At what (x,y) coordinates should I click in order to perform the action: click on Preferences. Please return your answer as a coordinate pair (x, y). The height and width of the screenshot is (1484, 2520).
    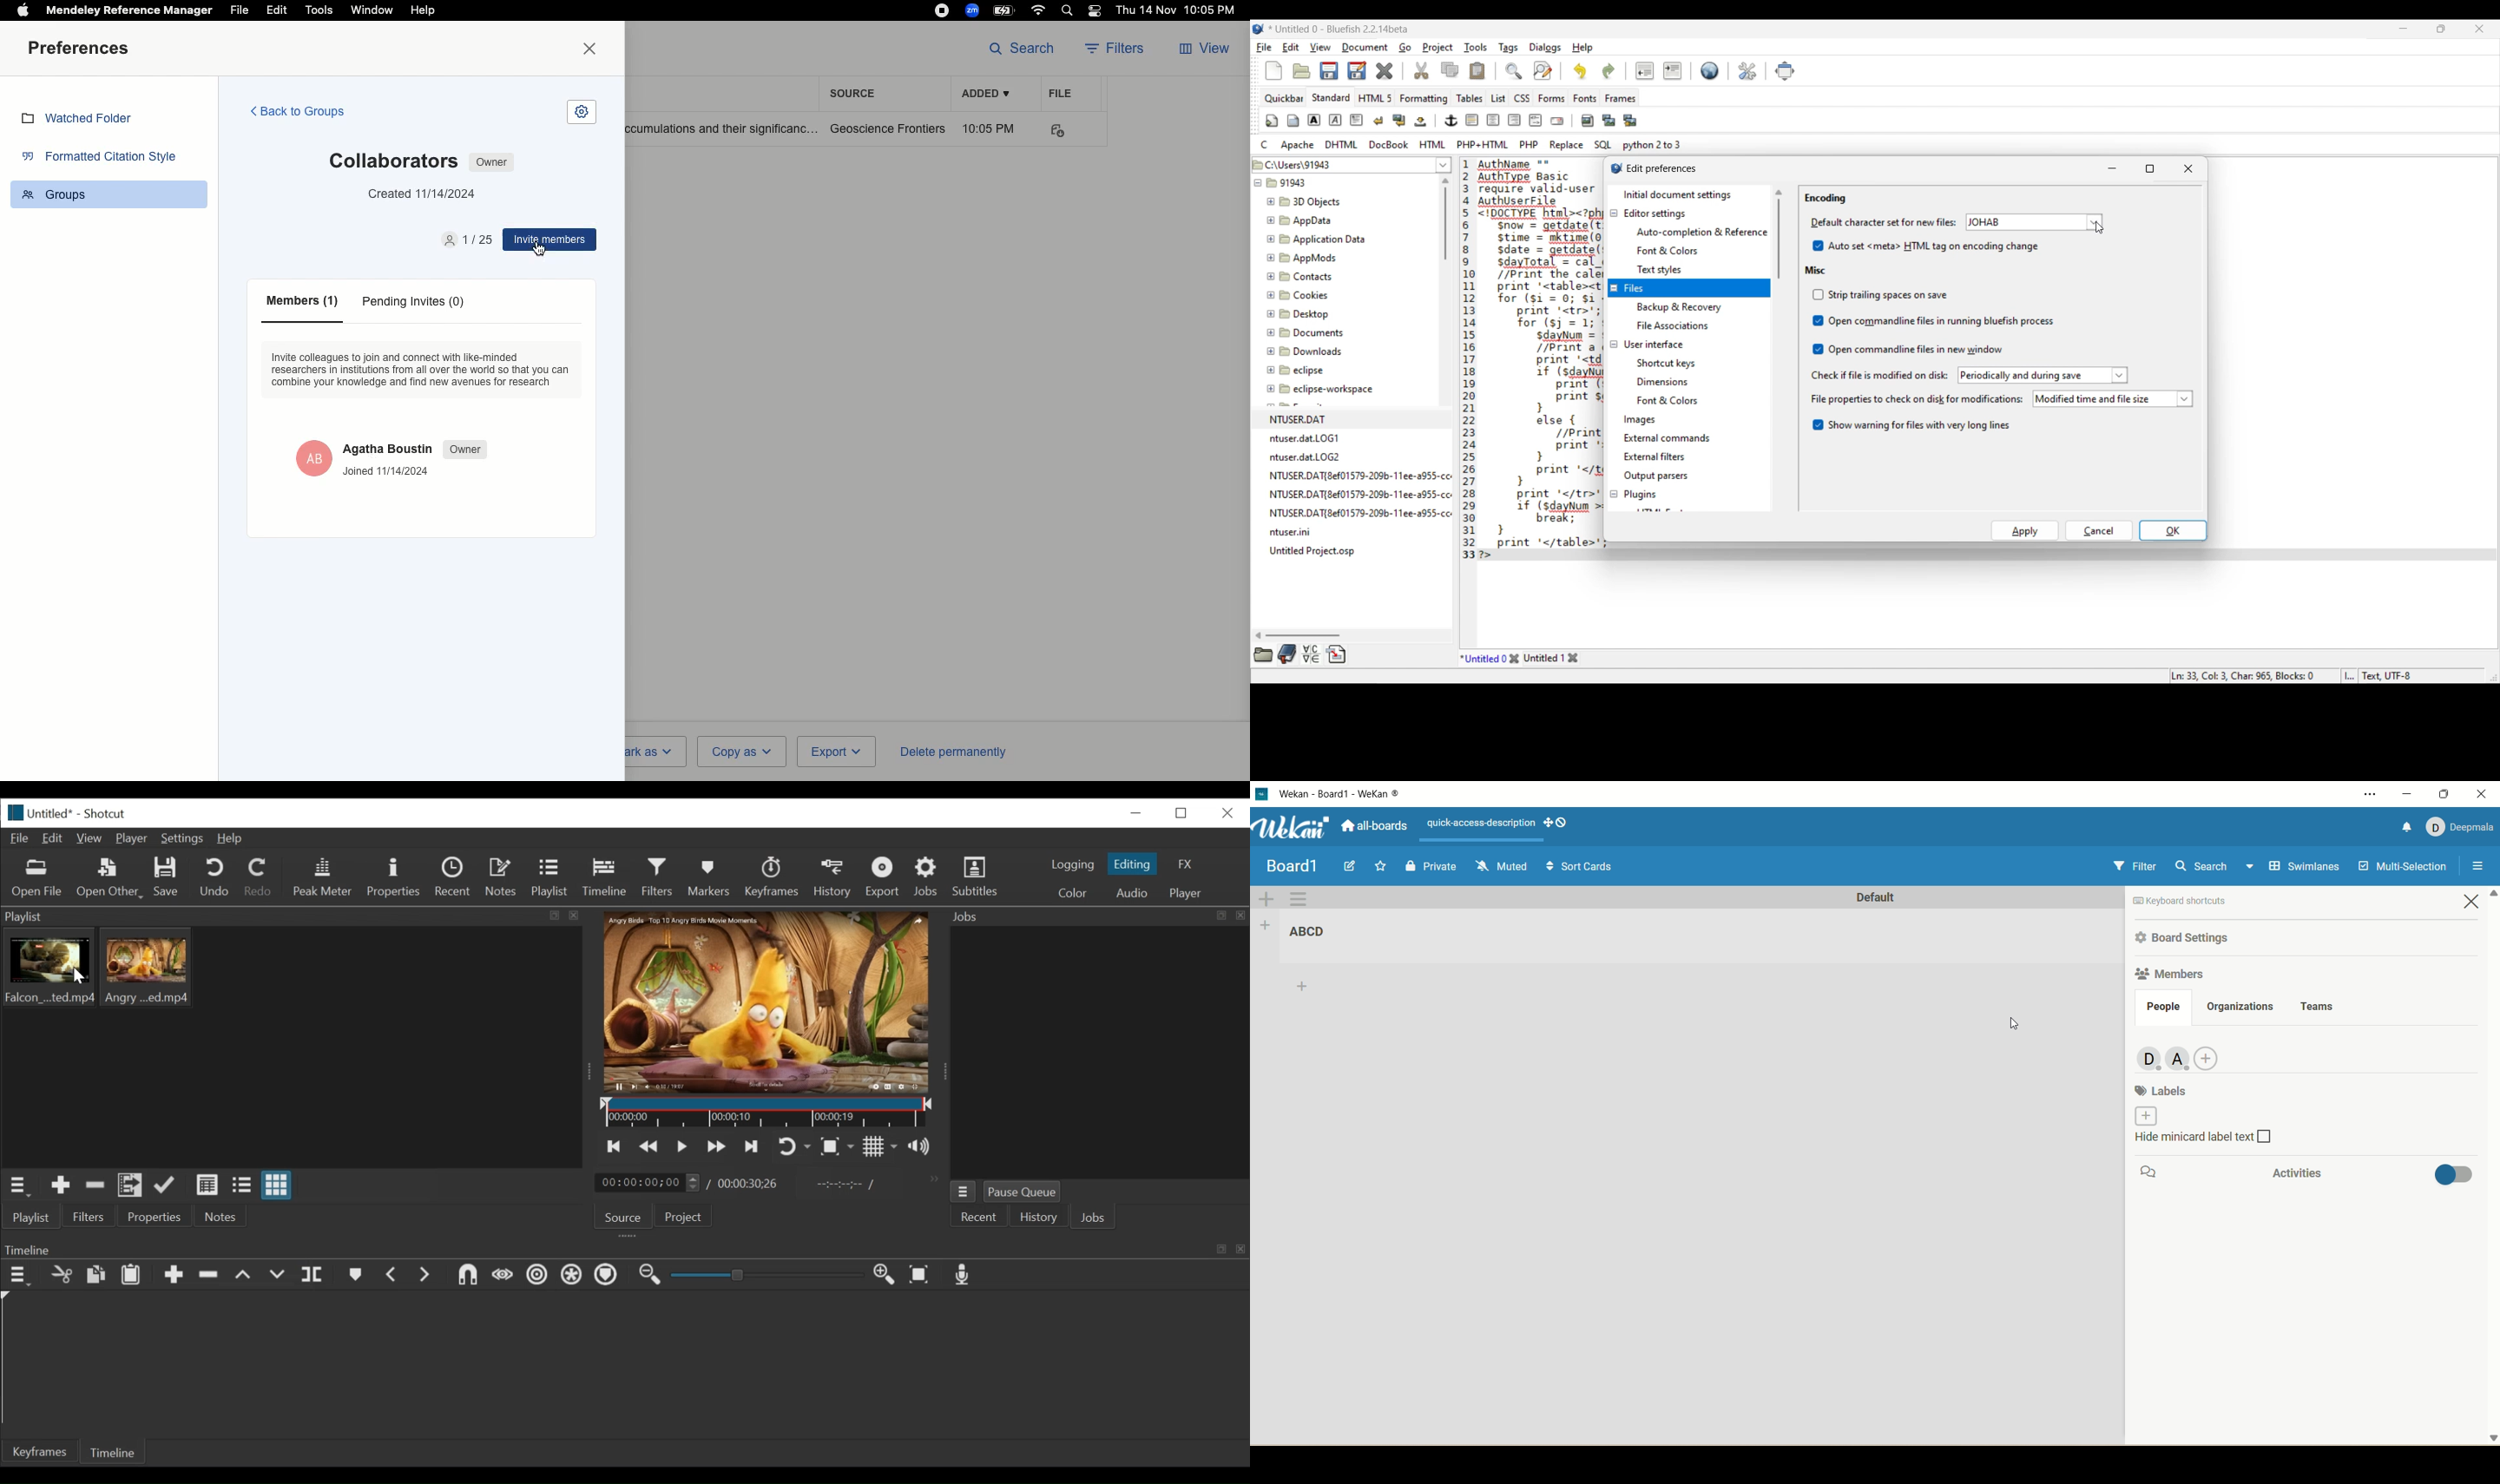
    Looking at the image, I should click on (82, 49).